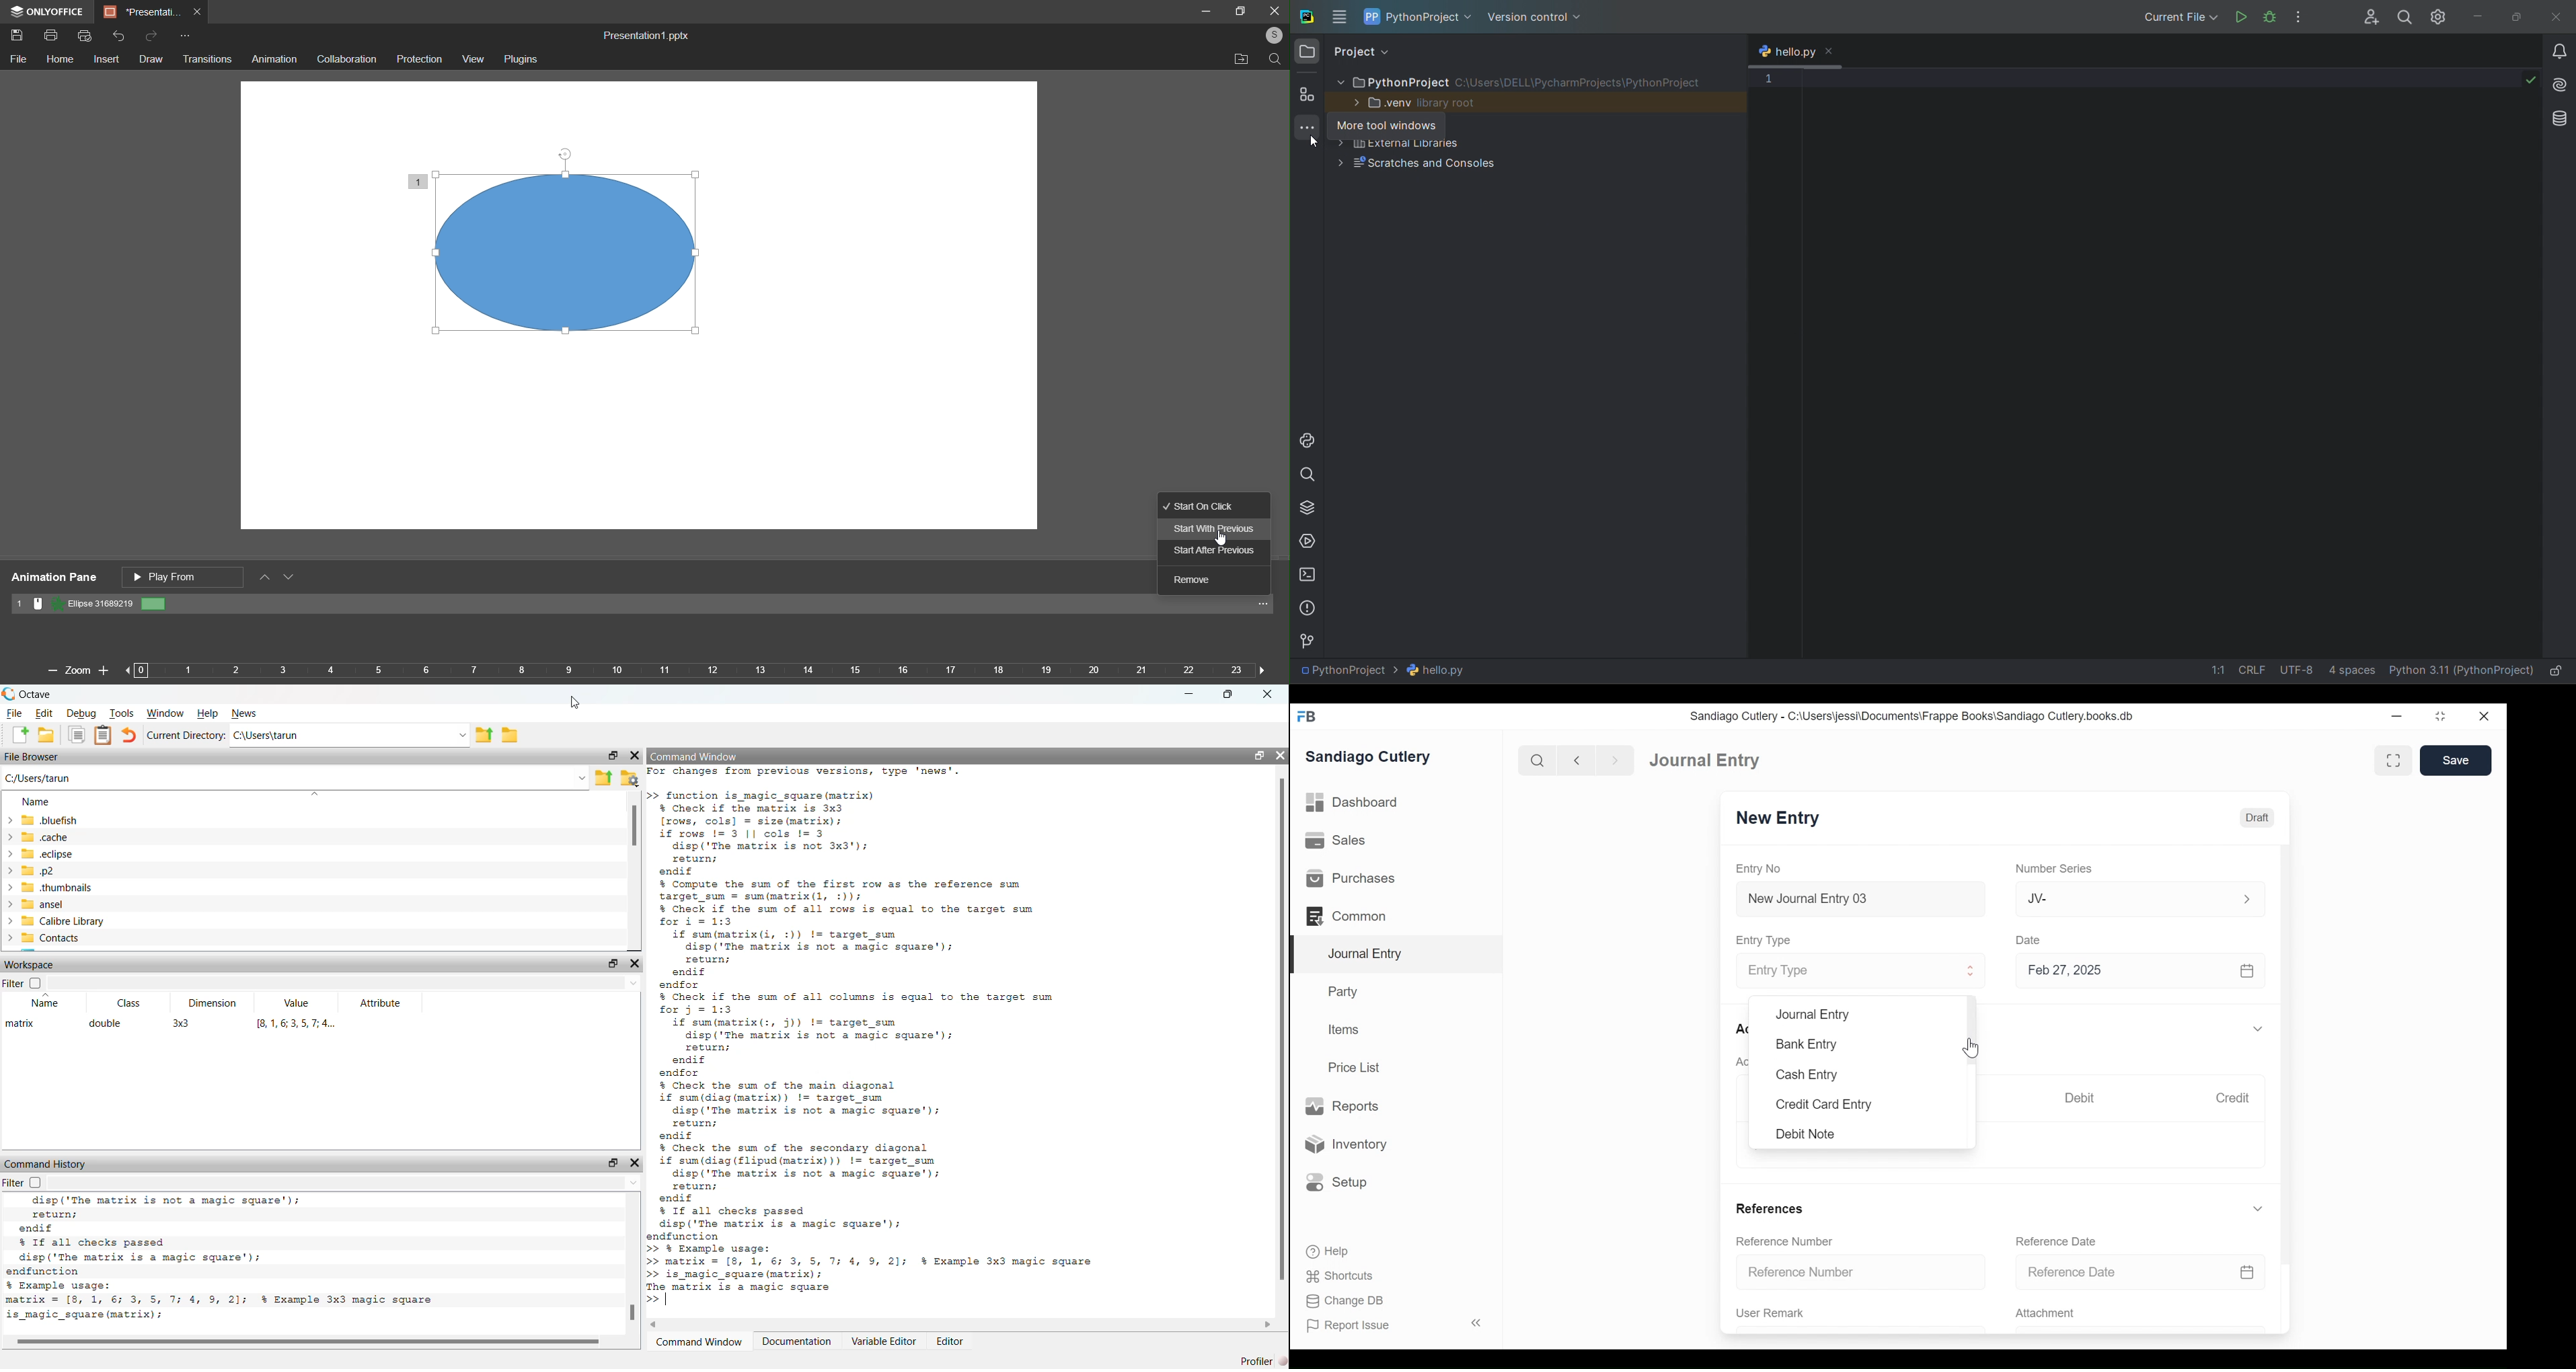 The image size is (2576, 1372). What do you see at coordinates (208, 713) in the screenshot?
I see `Help` at bounding box center [208, 713].